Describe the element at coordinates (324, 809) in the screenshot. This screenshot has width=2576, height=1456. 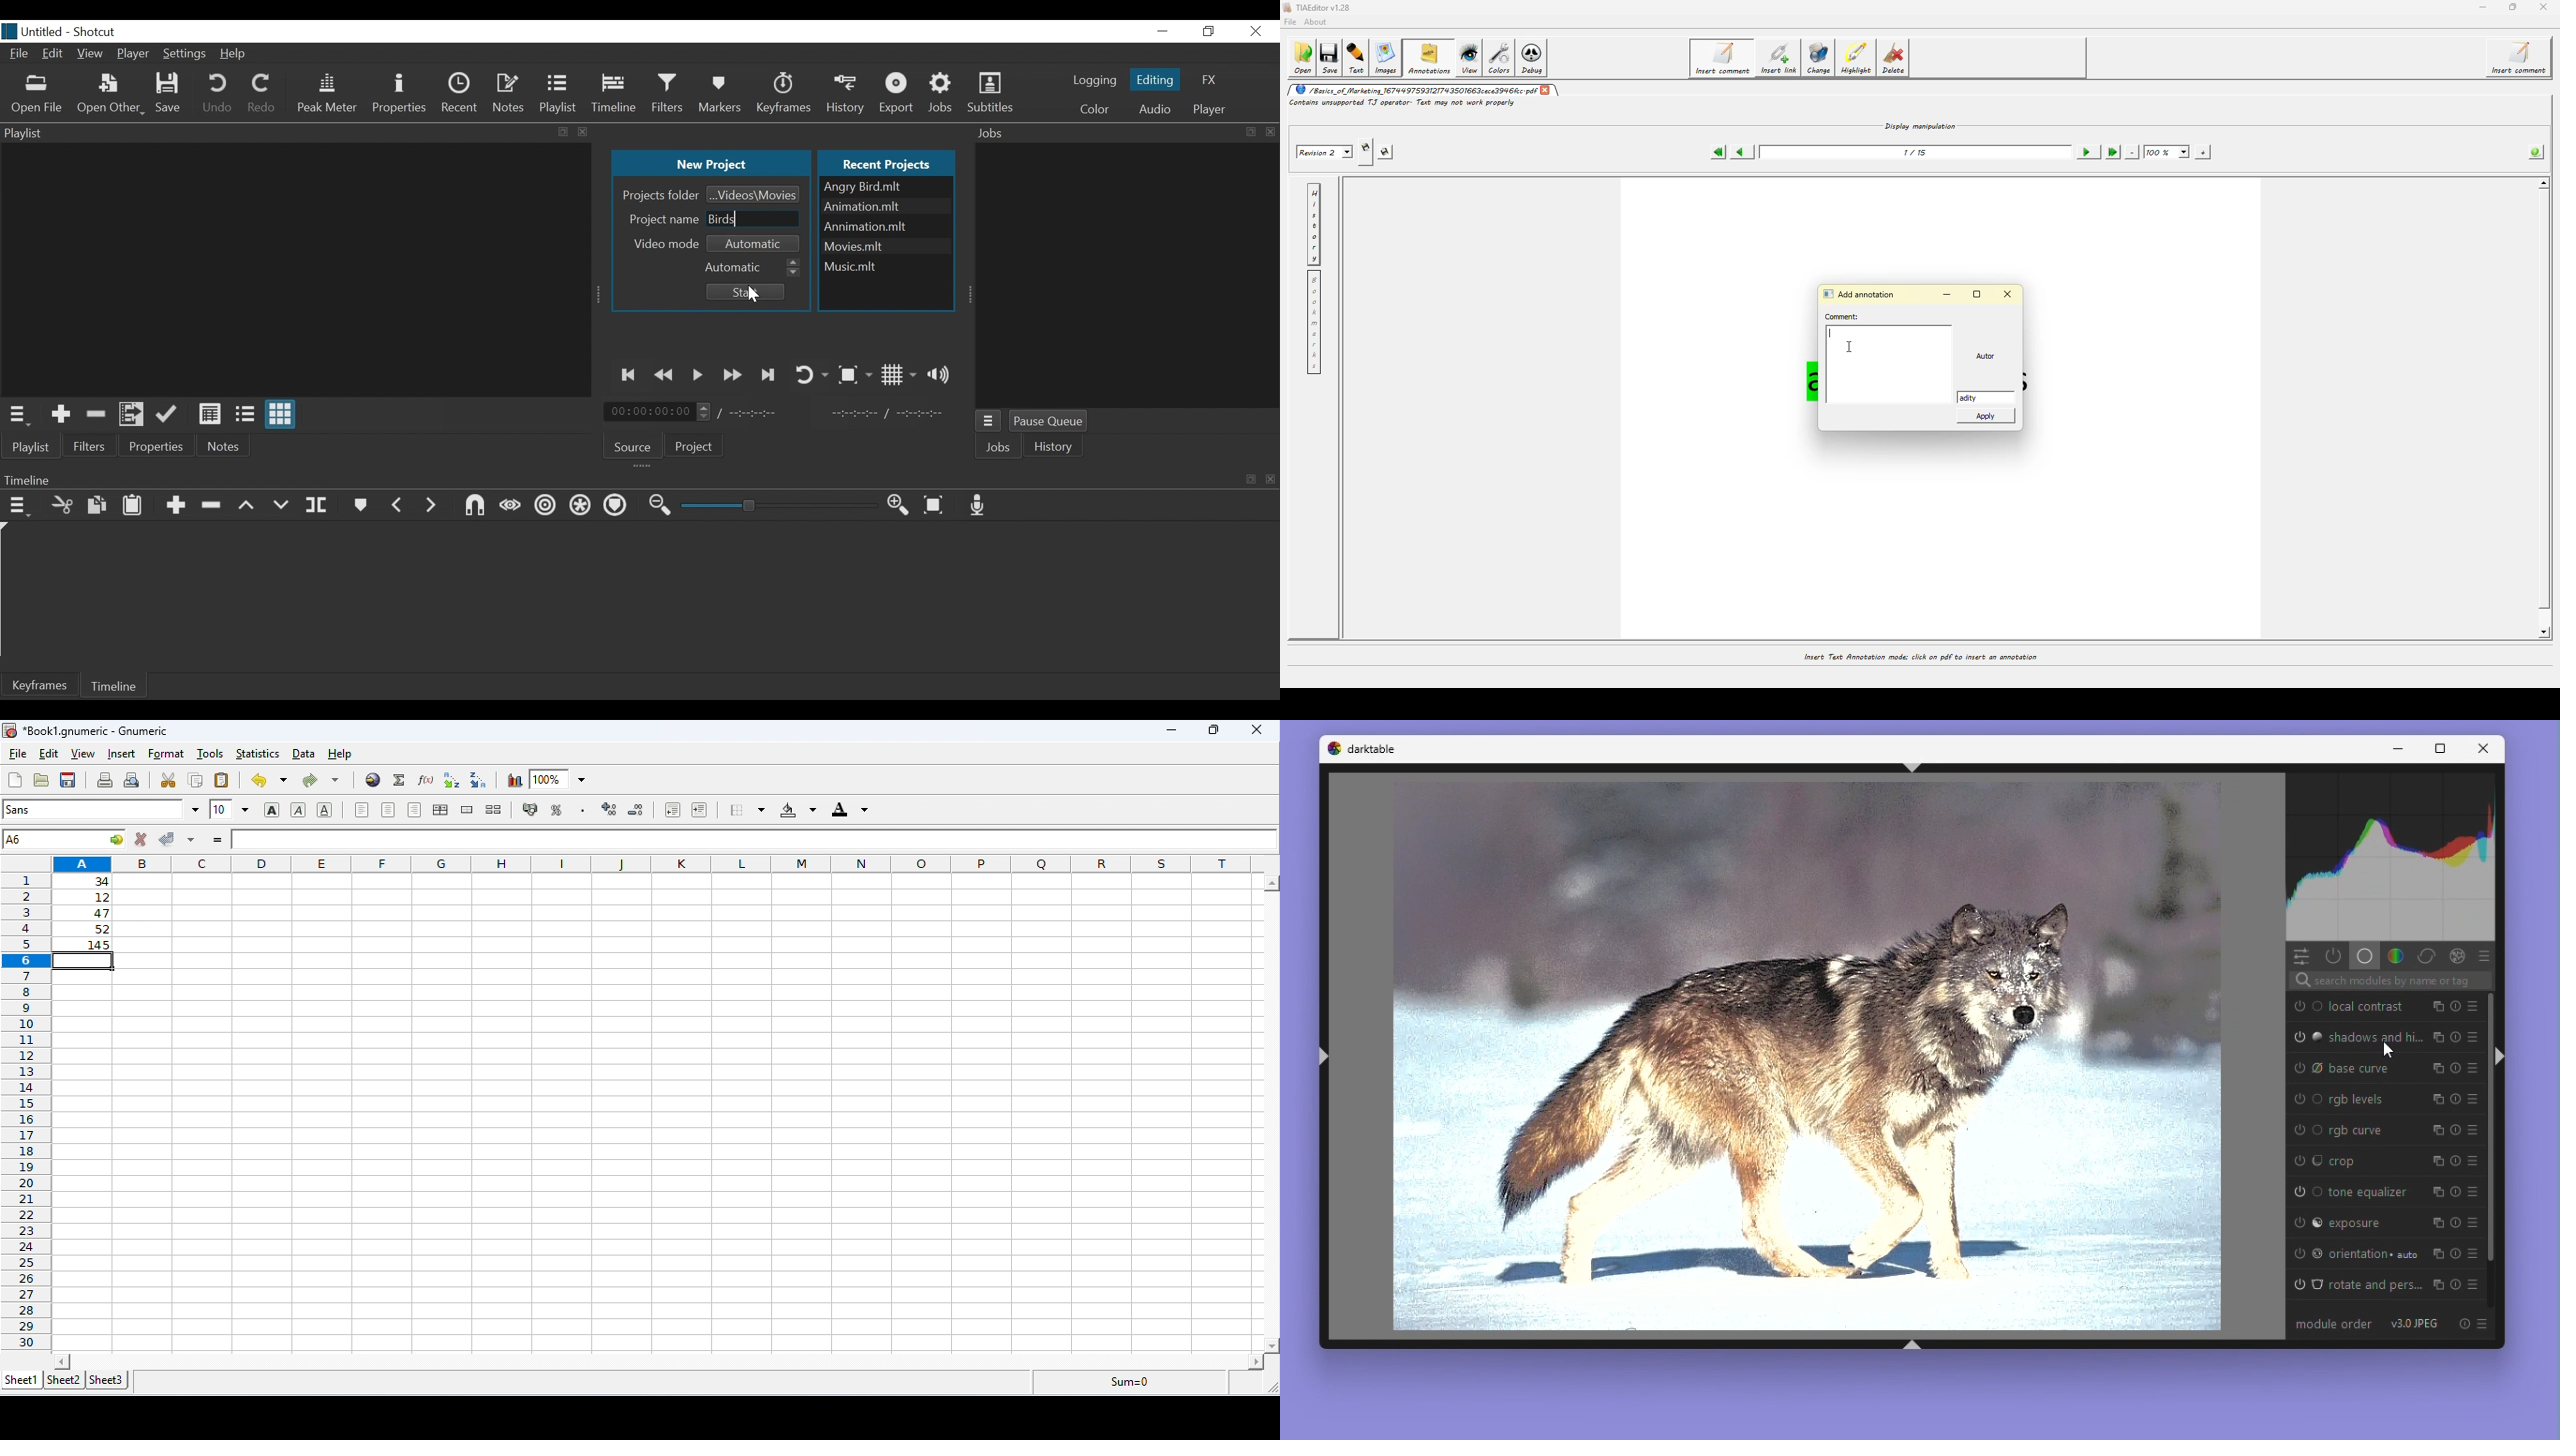
I see `underline` at that location.